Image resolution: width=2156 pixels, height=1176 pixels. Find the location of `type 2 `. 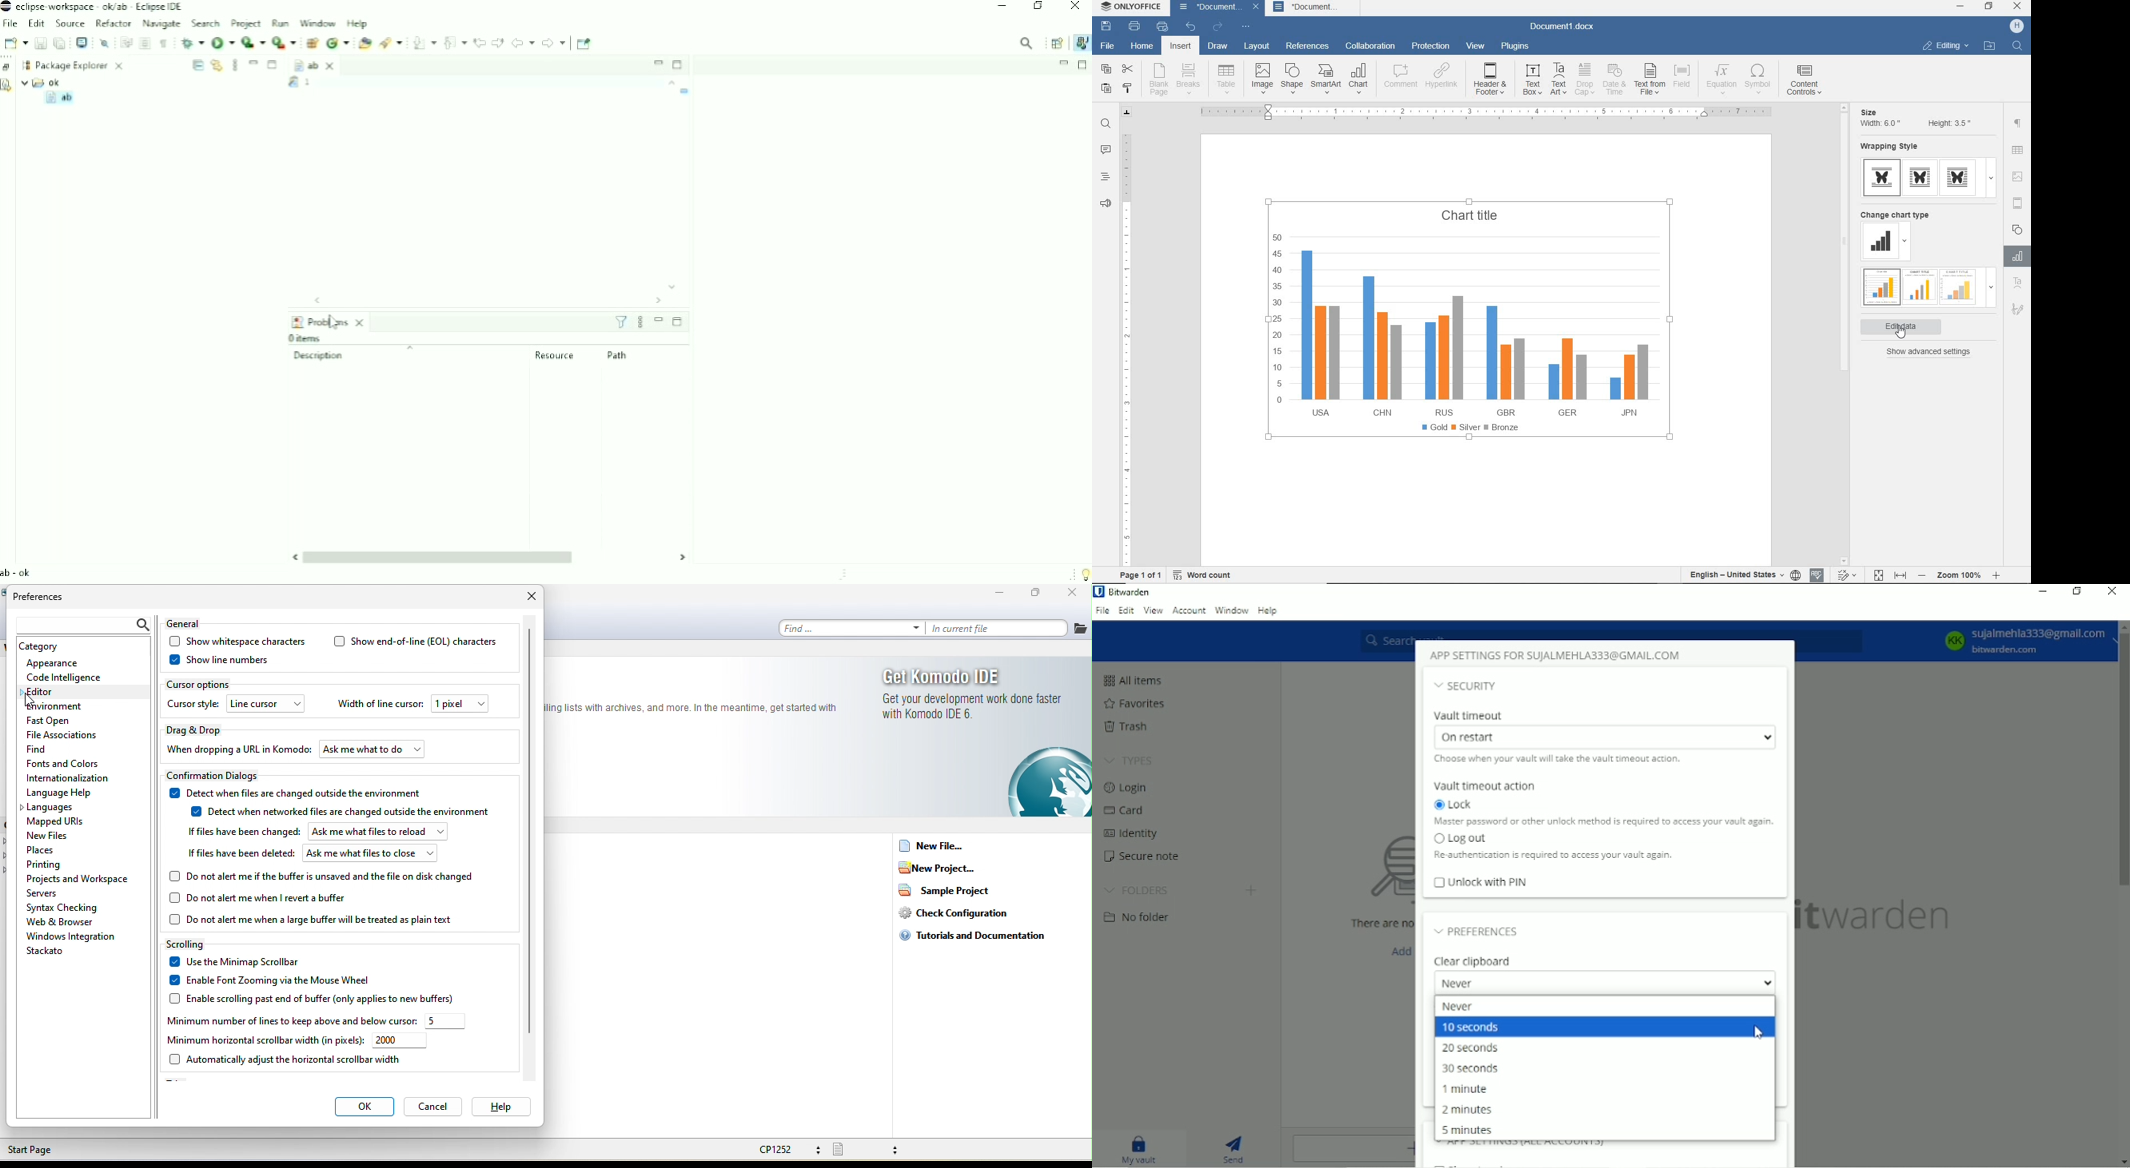

type 2  is located at coordinates (1919, 286).